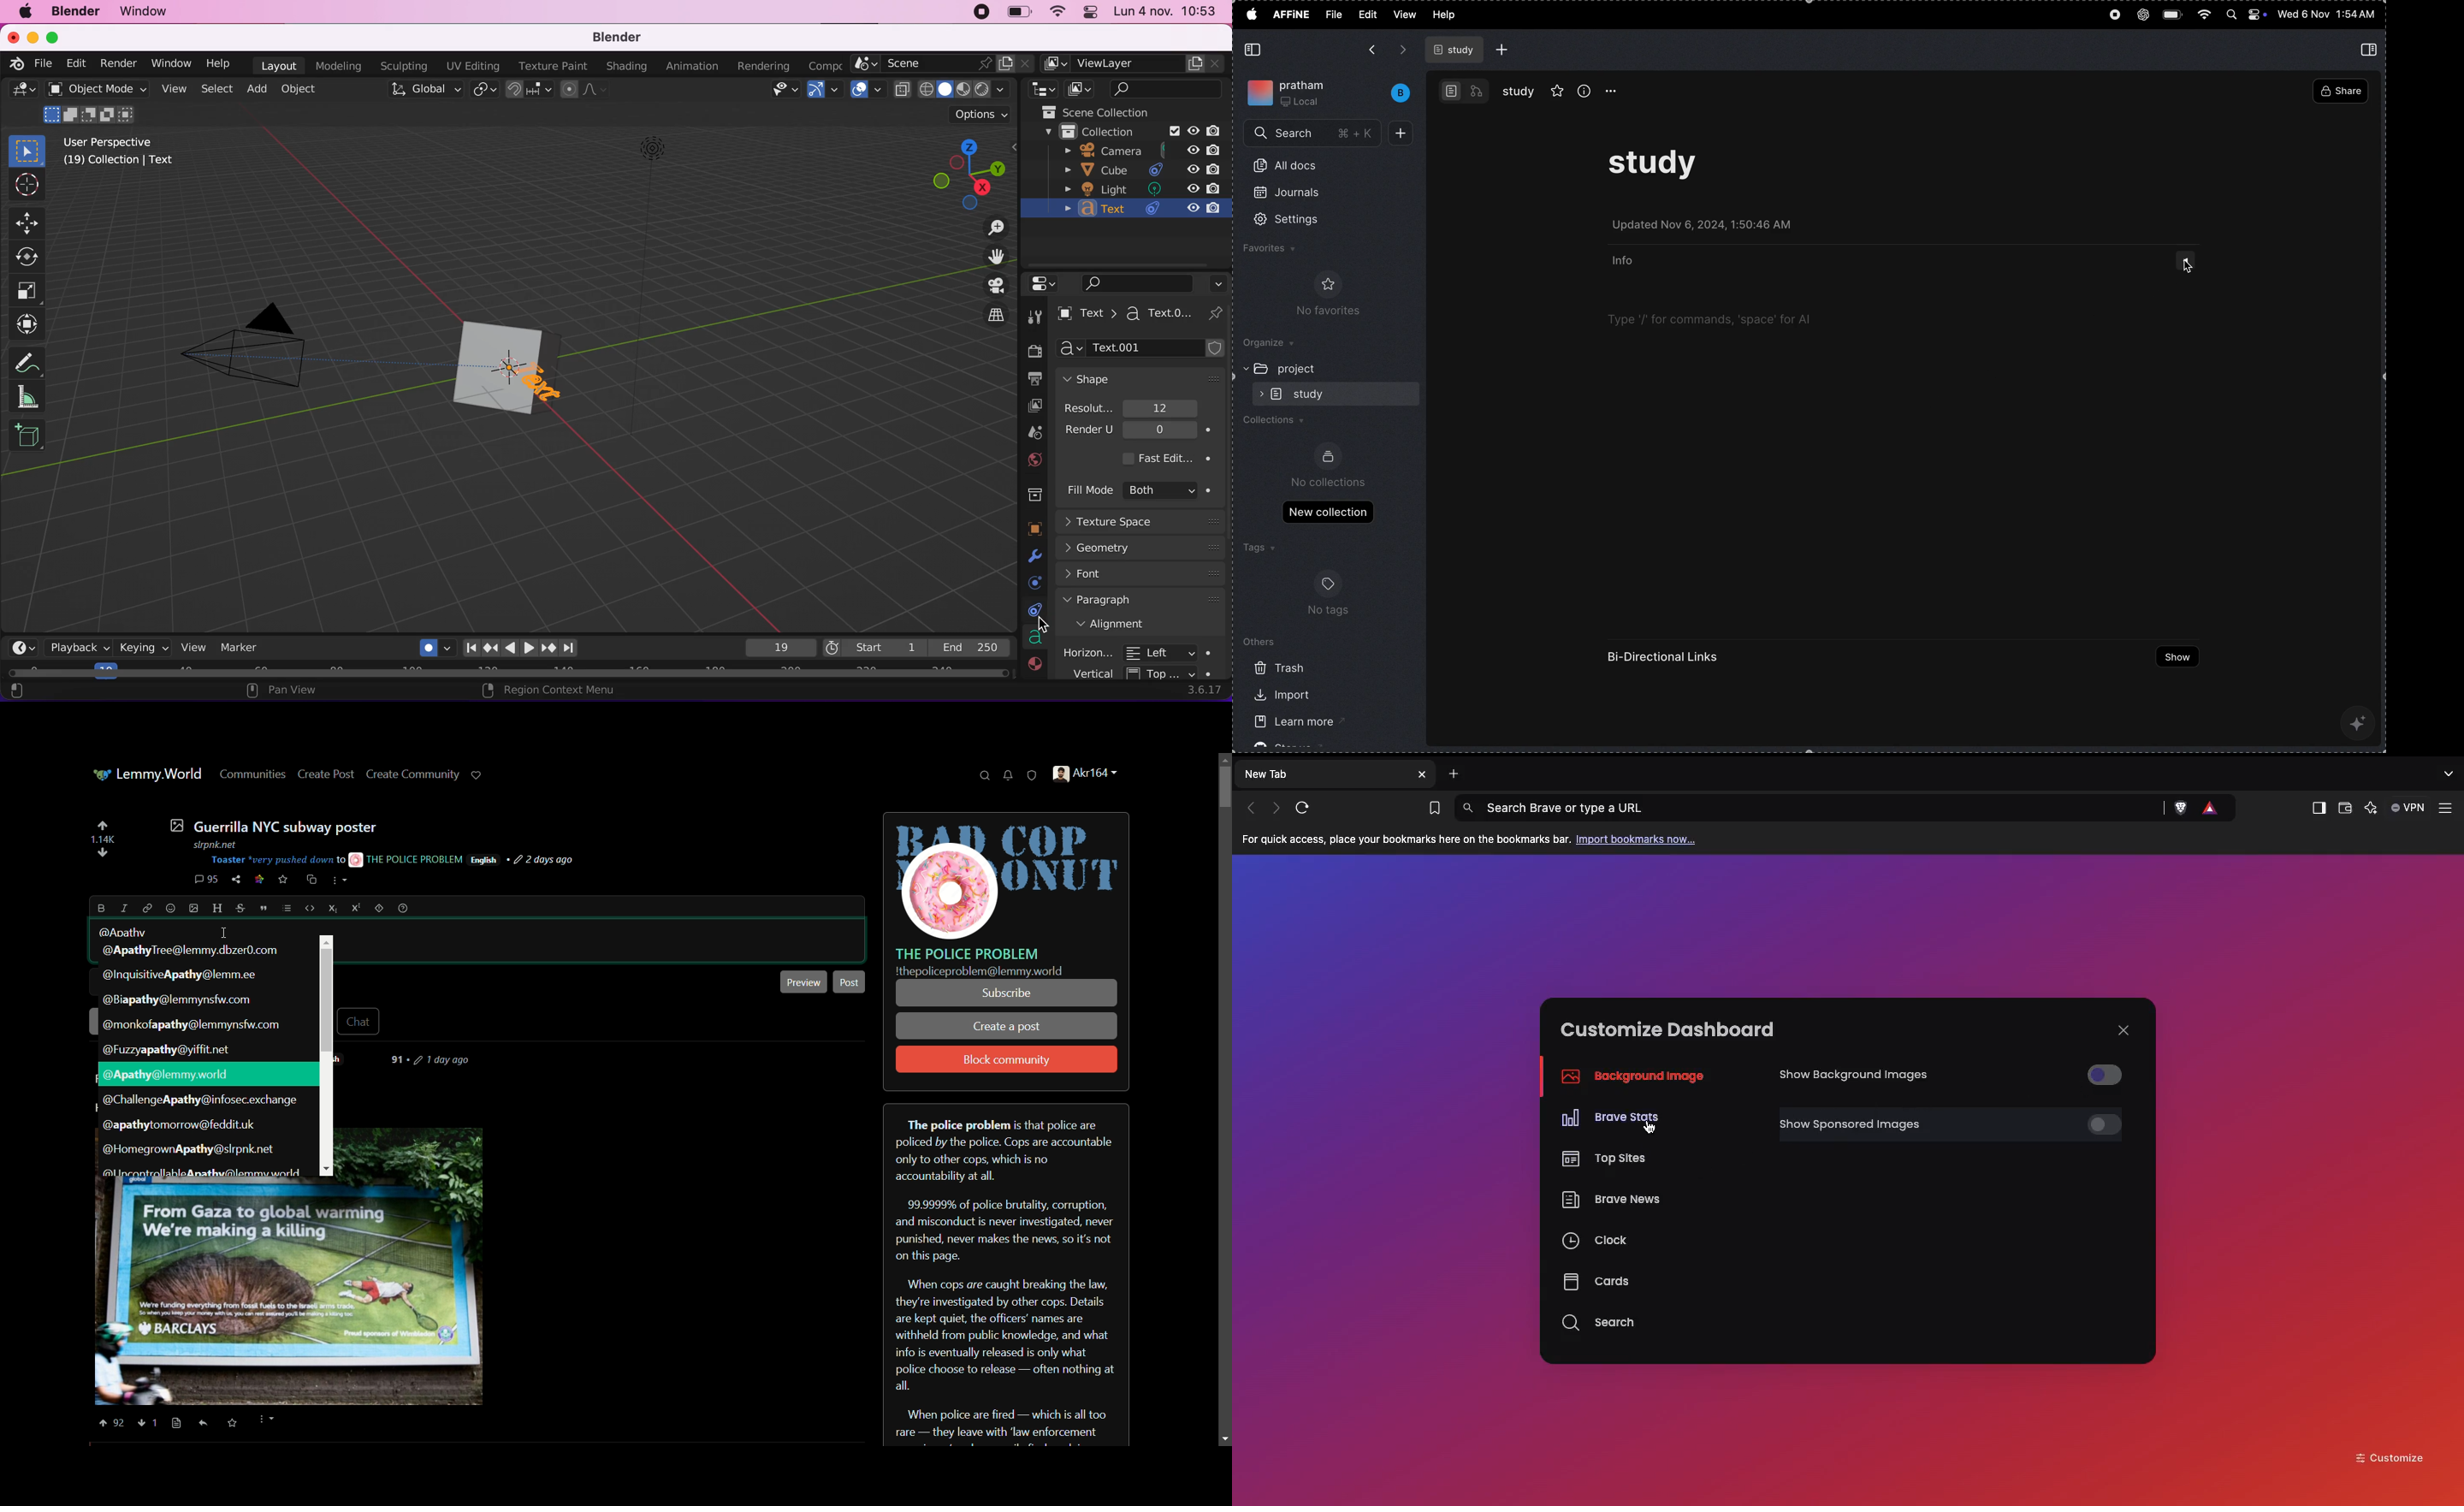  What do you see at coordinates (1142, 578) in the screenshot?
I see `font` at bounding box center [1142, 578].